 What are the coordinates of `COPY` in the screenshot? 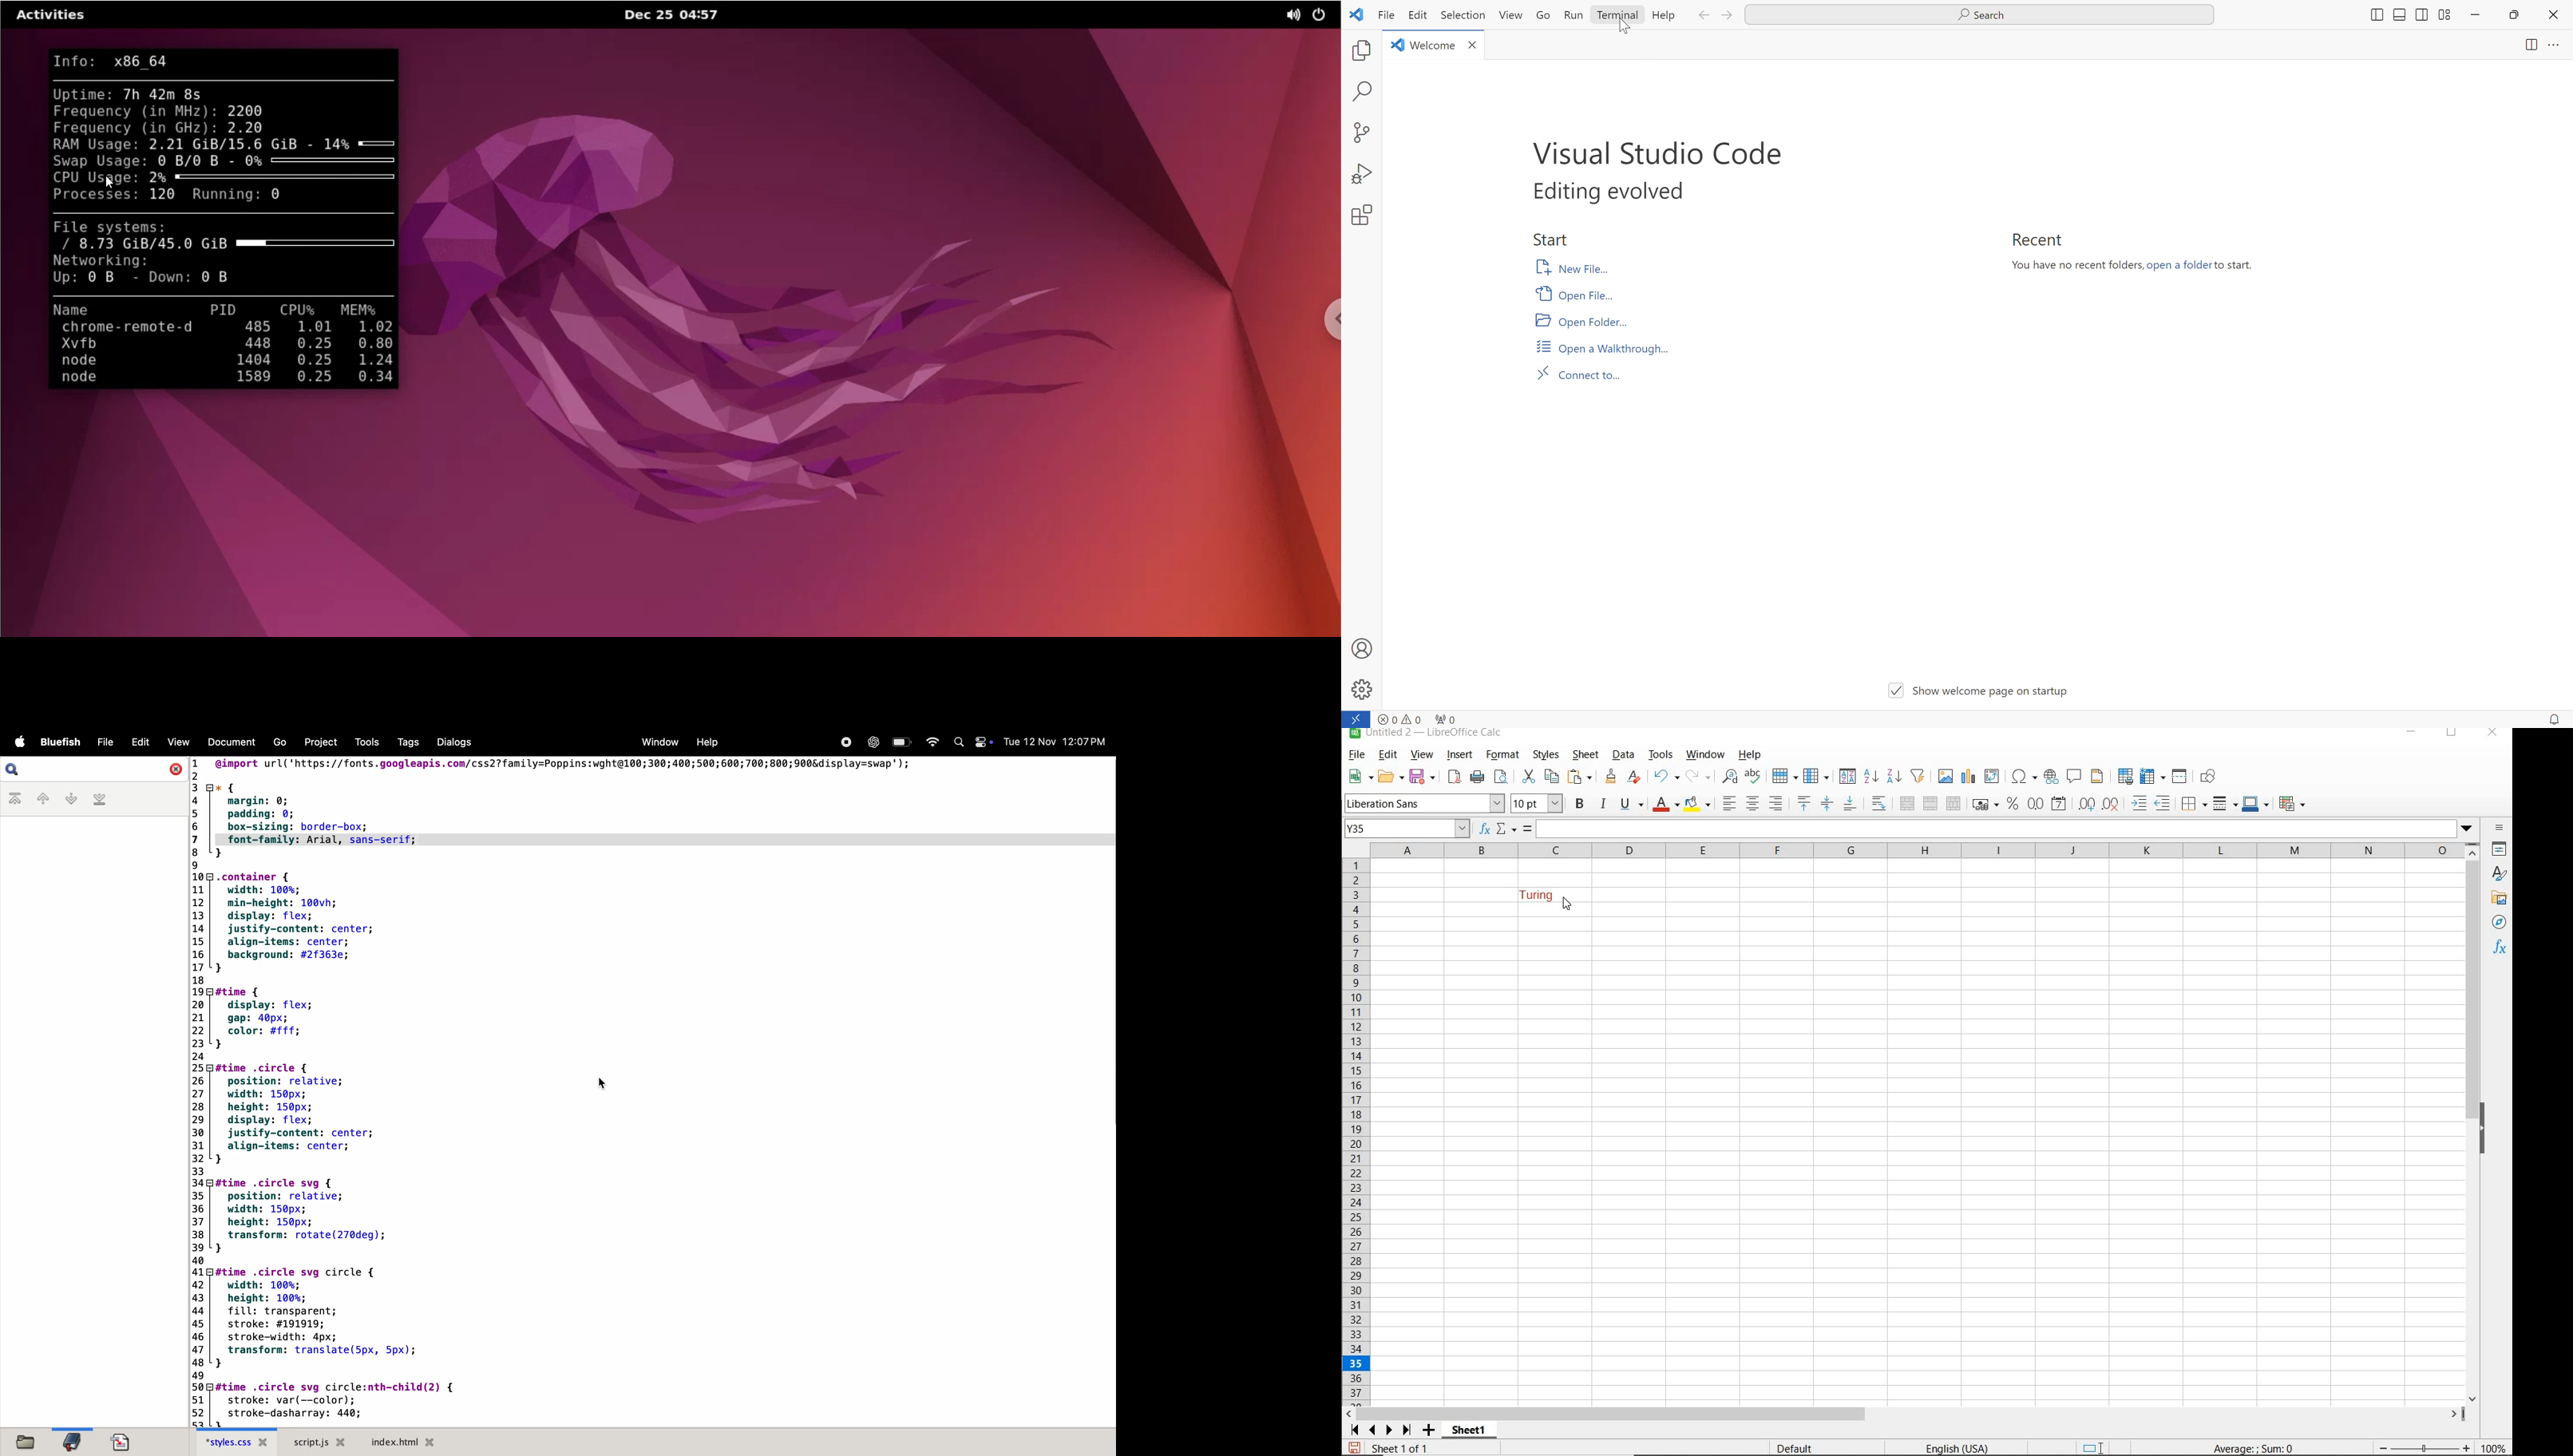 It's located at (1552, 776).